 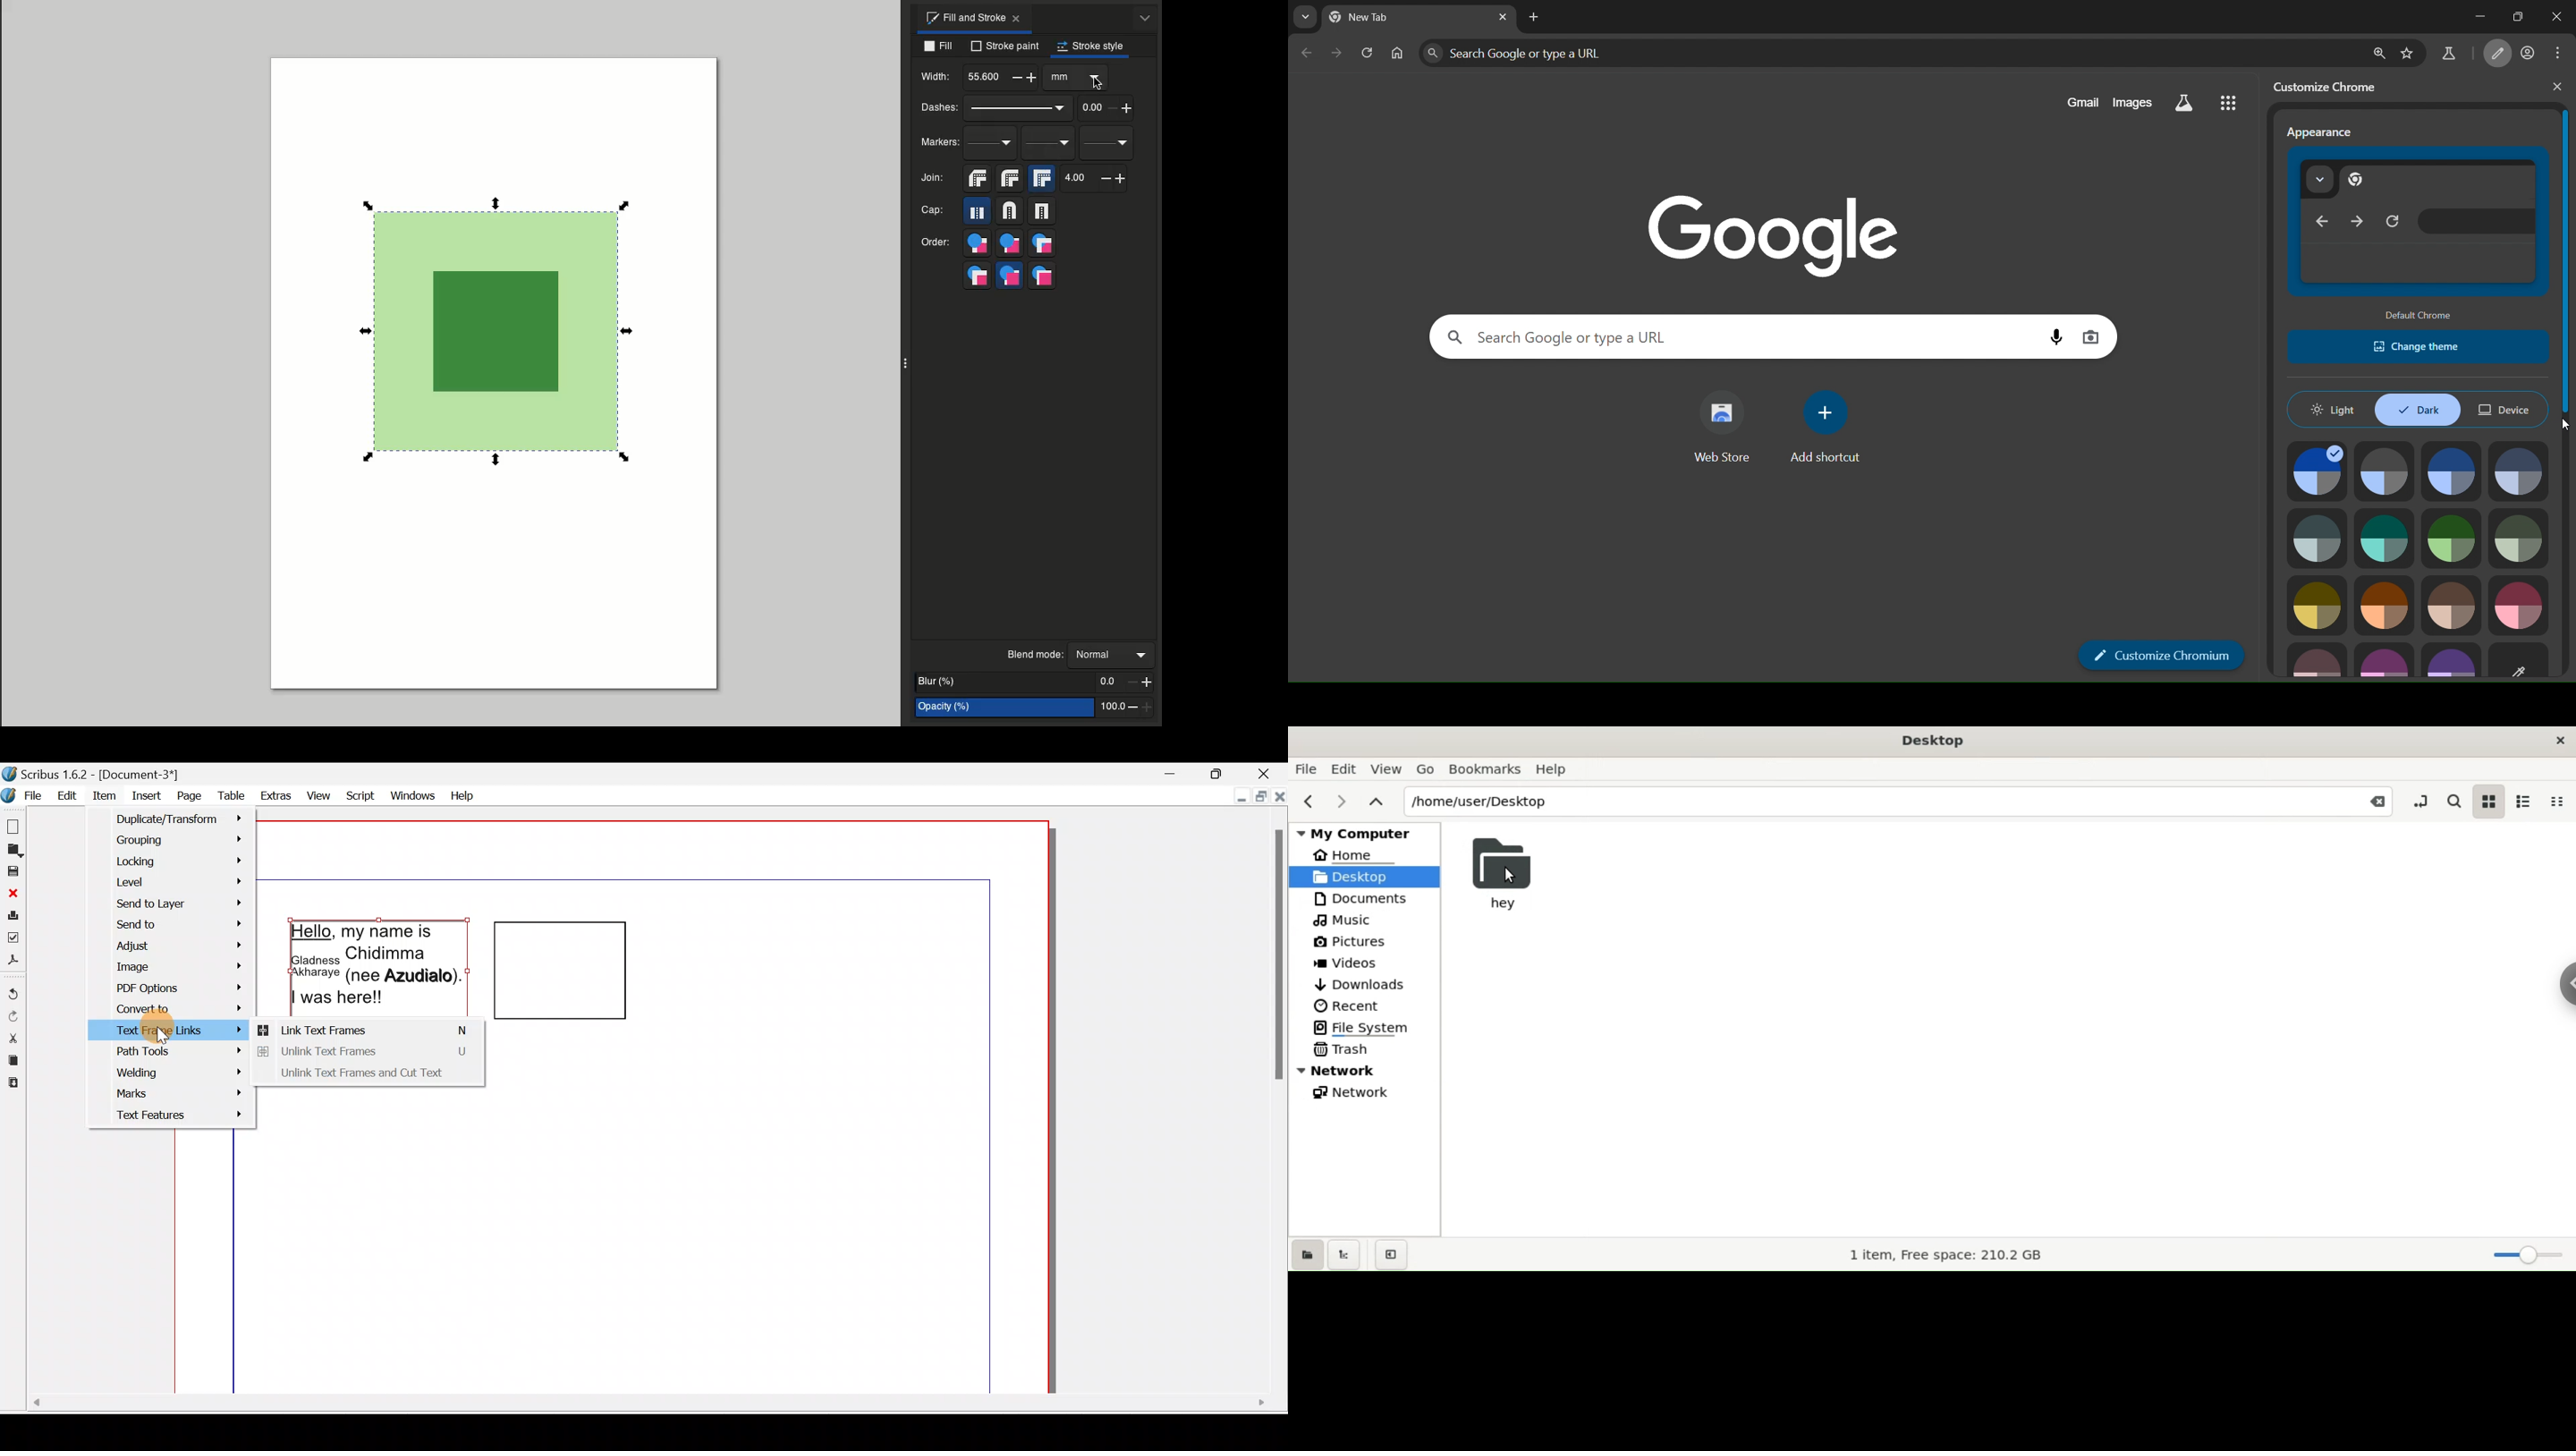 What do you see at coordinates (2551, 741) in the screenshot?
I see `close` at bounding box center [2551, 741].